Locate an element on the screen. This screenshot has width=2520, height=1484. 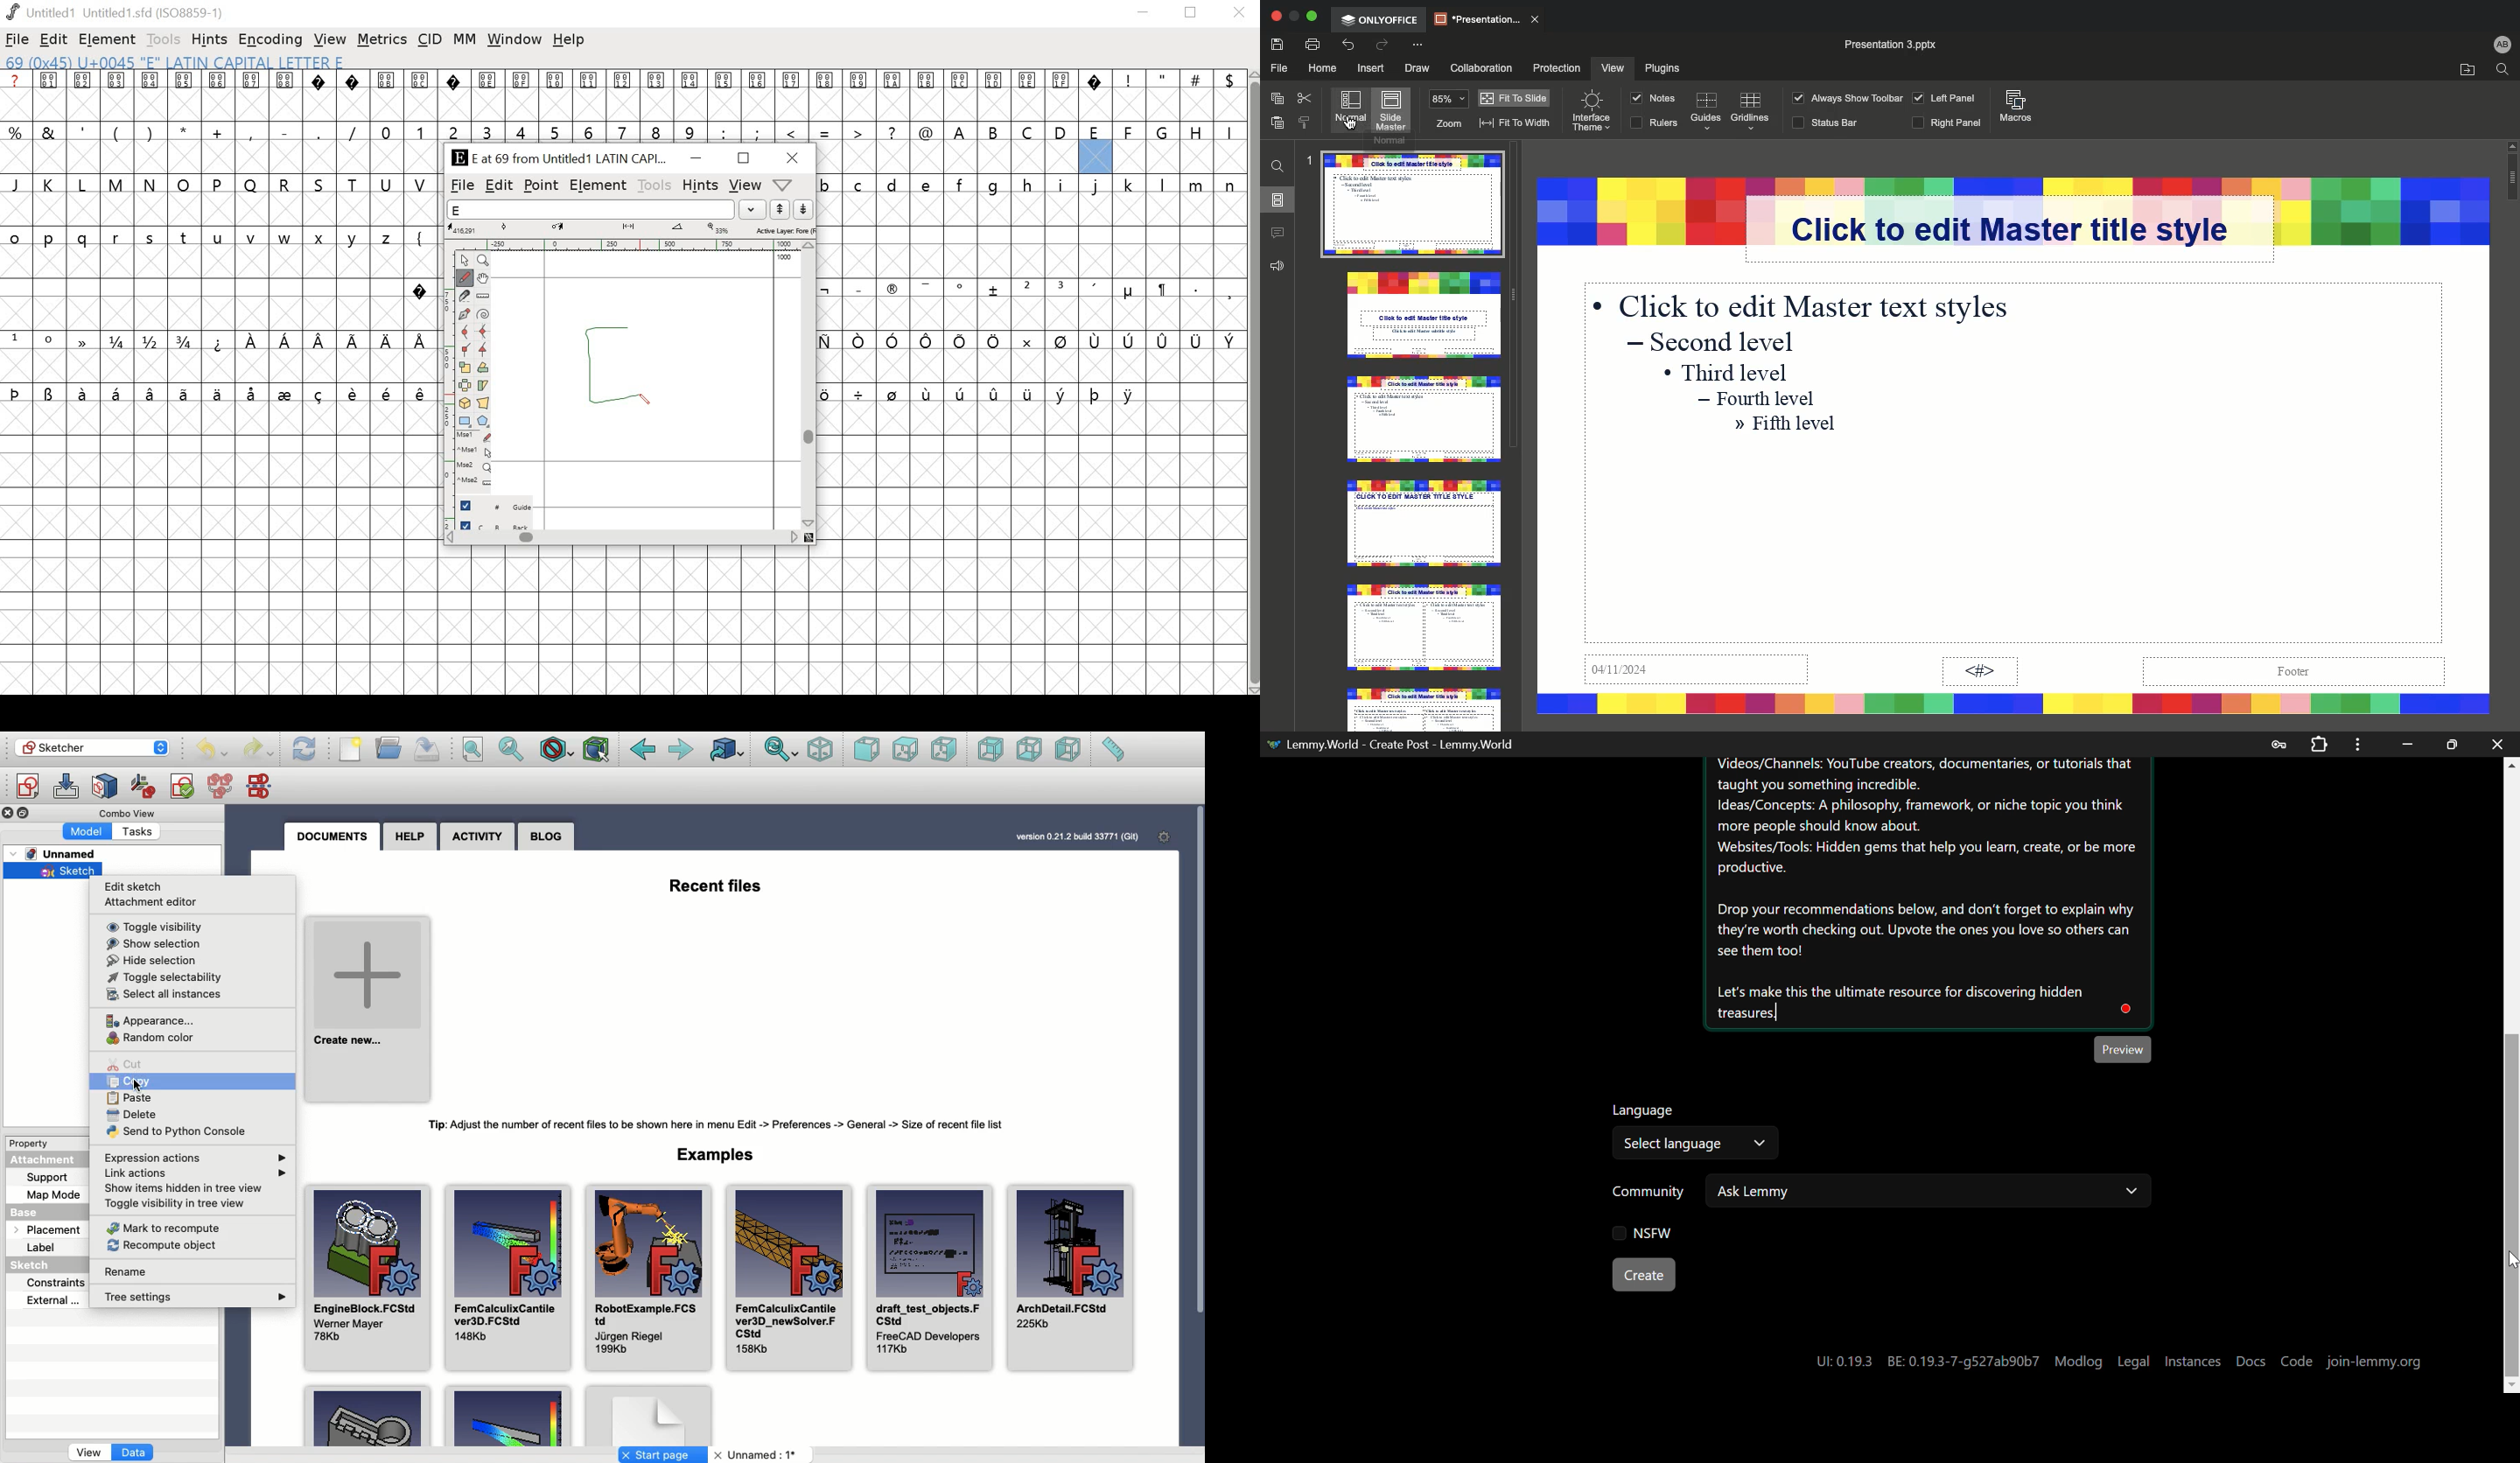
Mark to recompute is located at coordinates (165, 1228).